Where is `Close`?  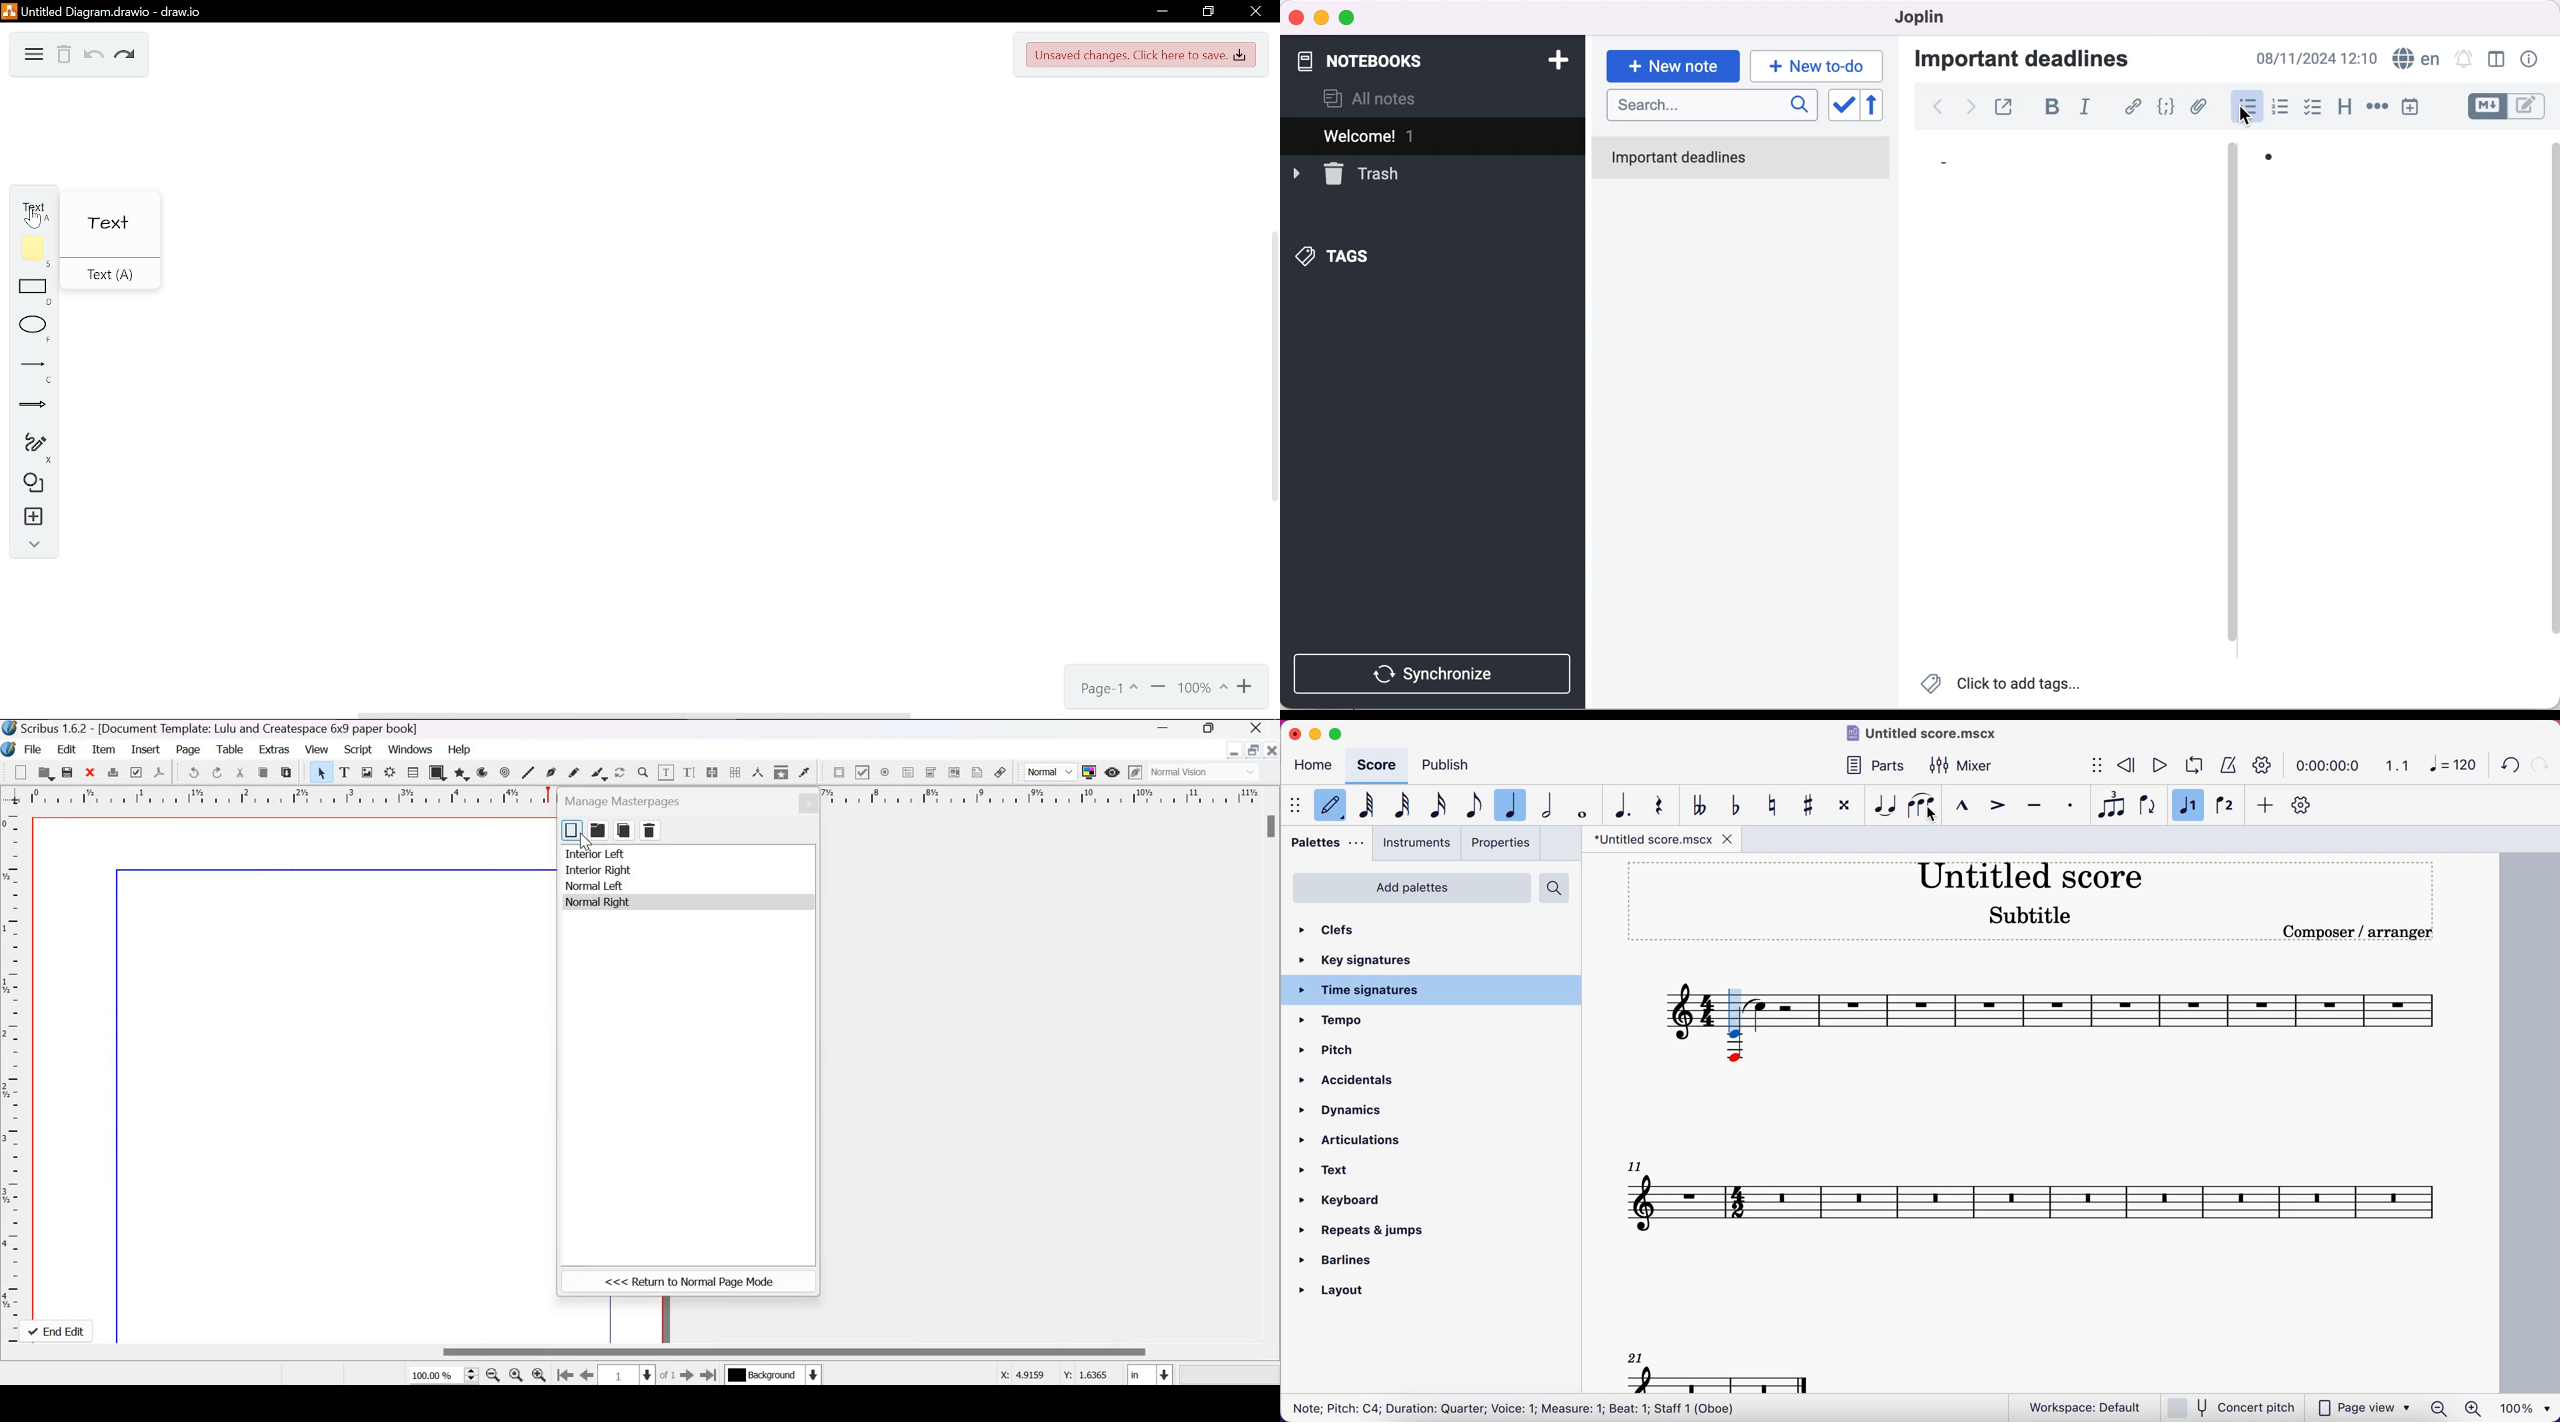 Close is located at coordinates (1272, 750).